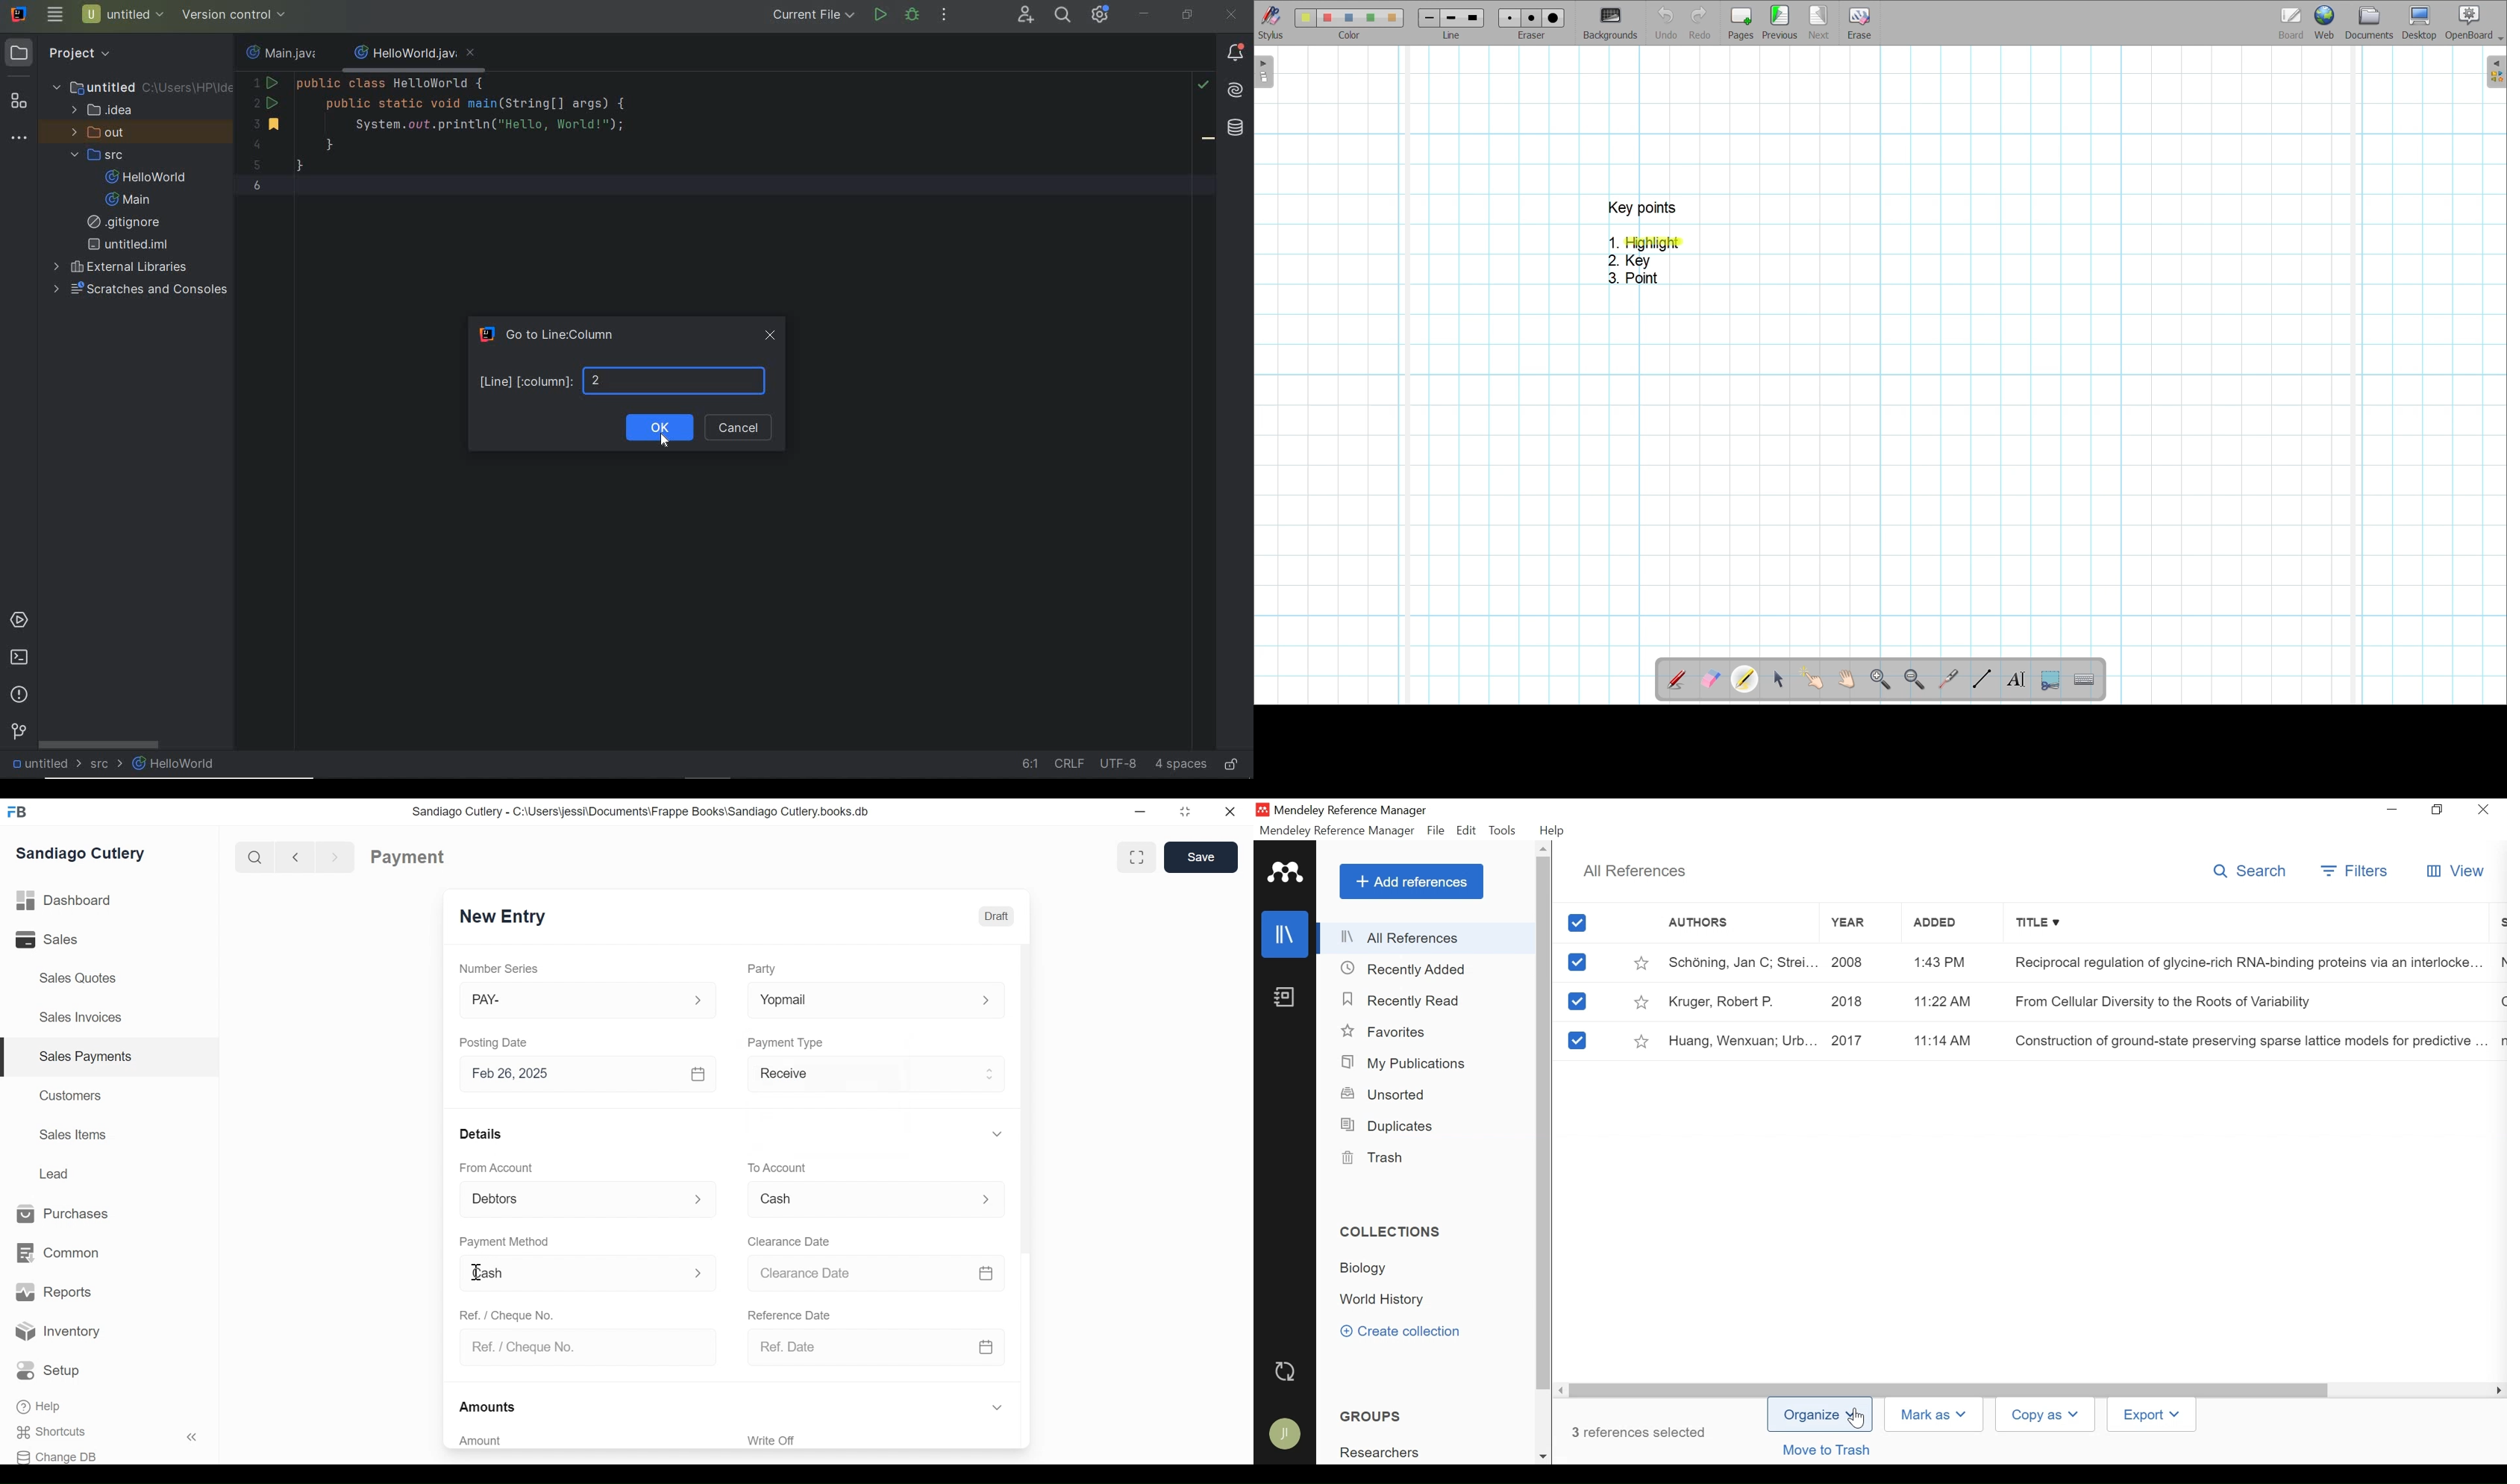 The height and width of the screenshot is (1484, 2520). Describe the element at coordinates (1543, 1455) in the screenshot. I see `Scroll down` at that location.